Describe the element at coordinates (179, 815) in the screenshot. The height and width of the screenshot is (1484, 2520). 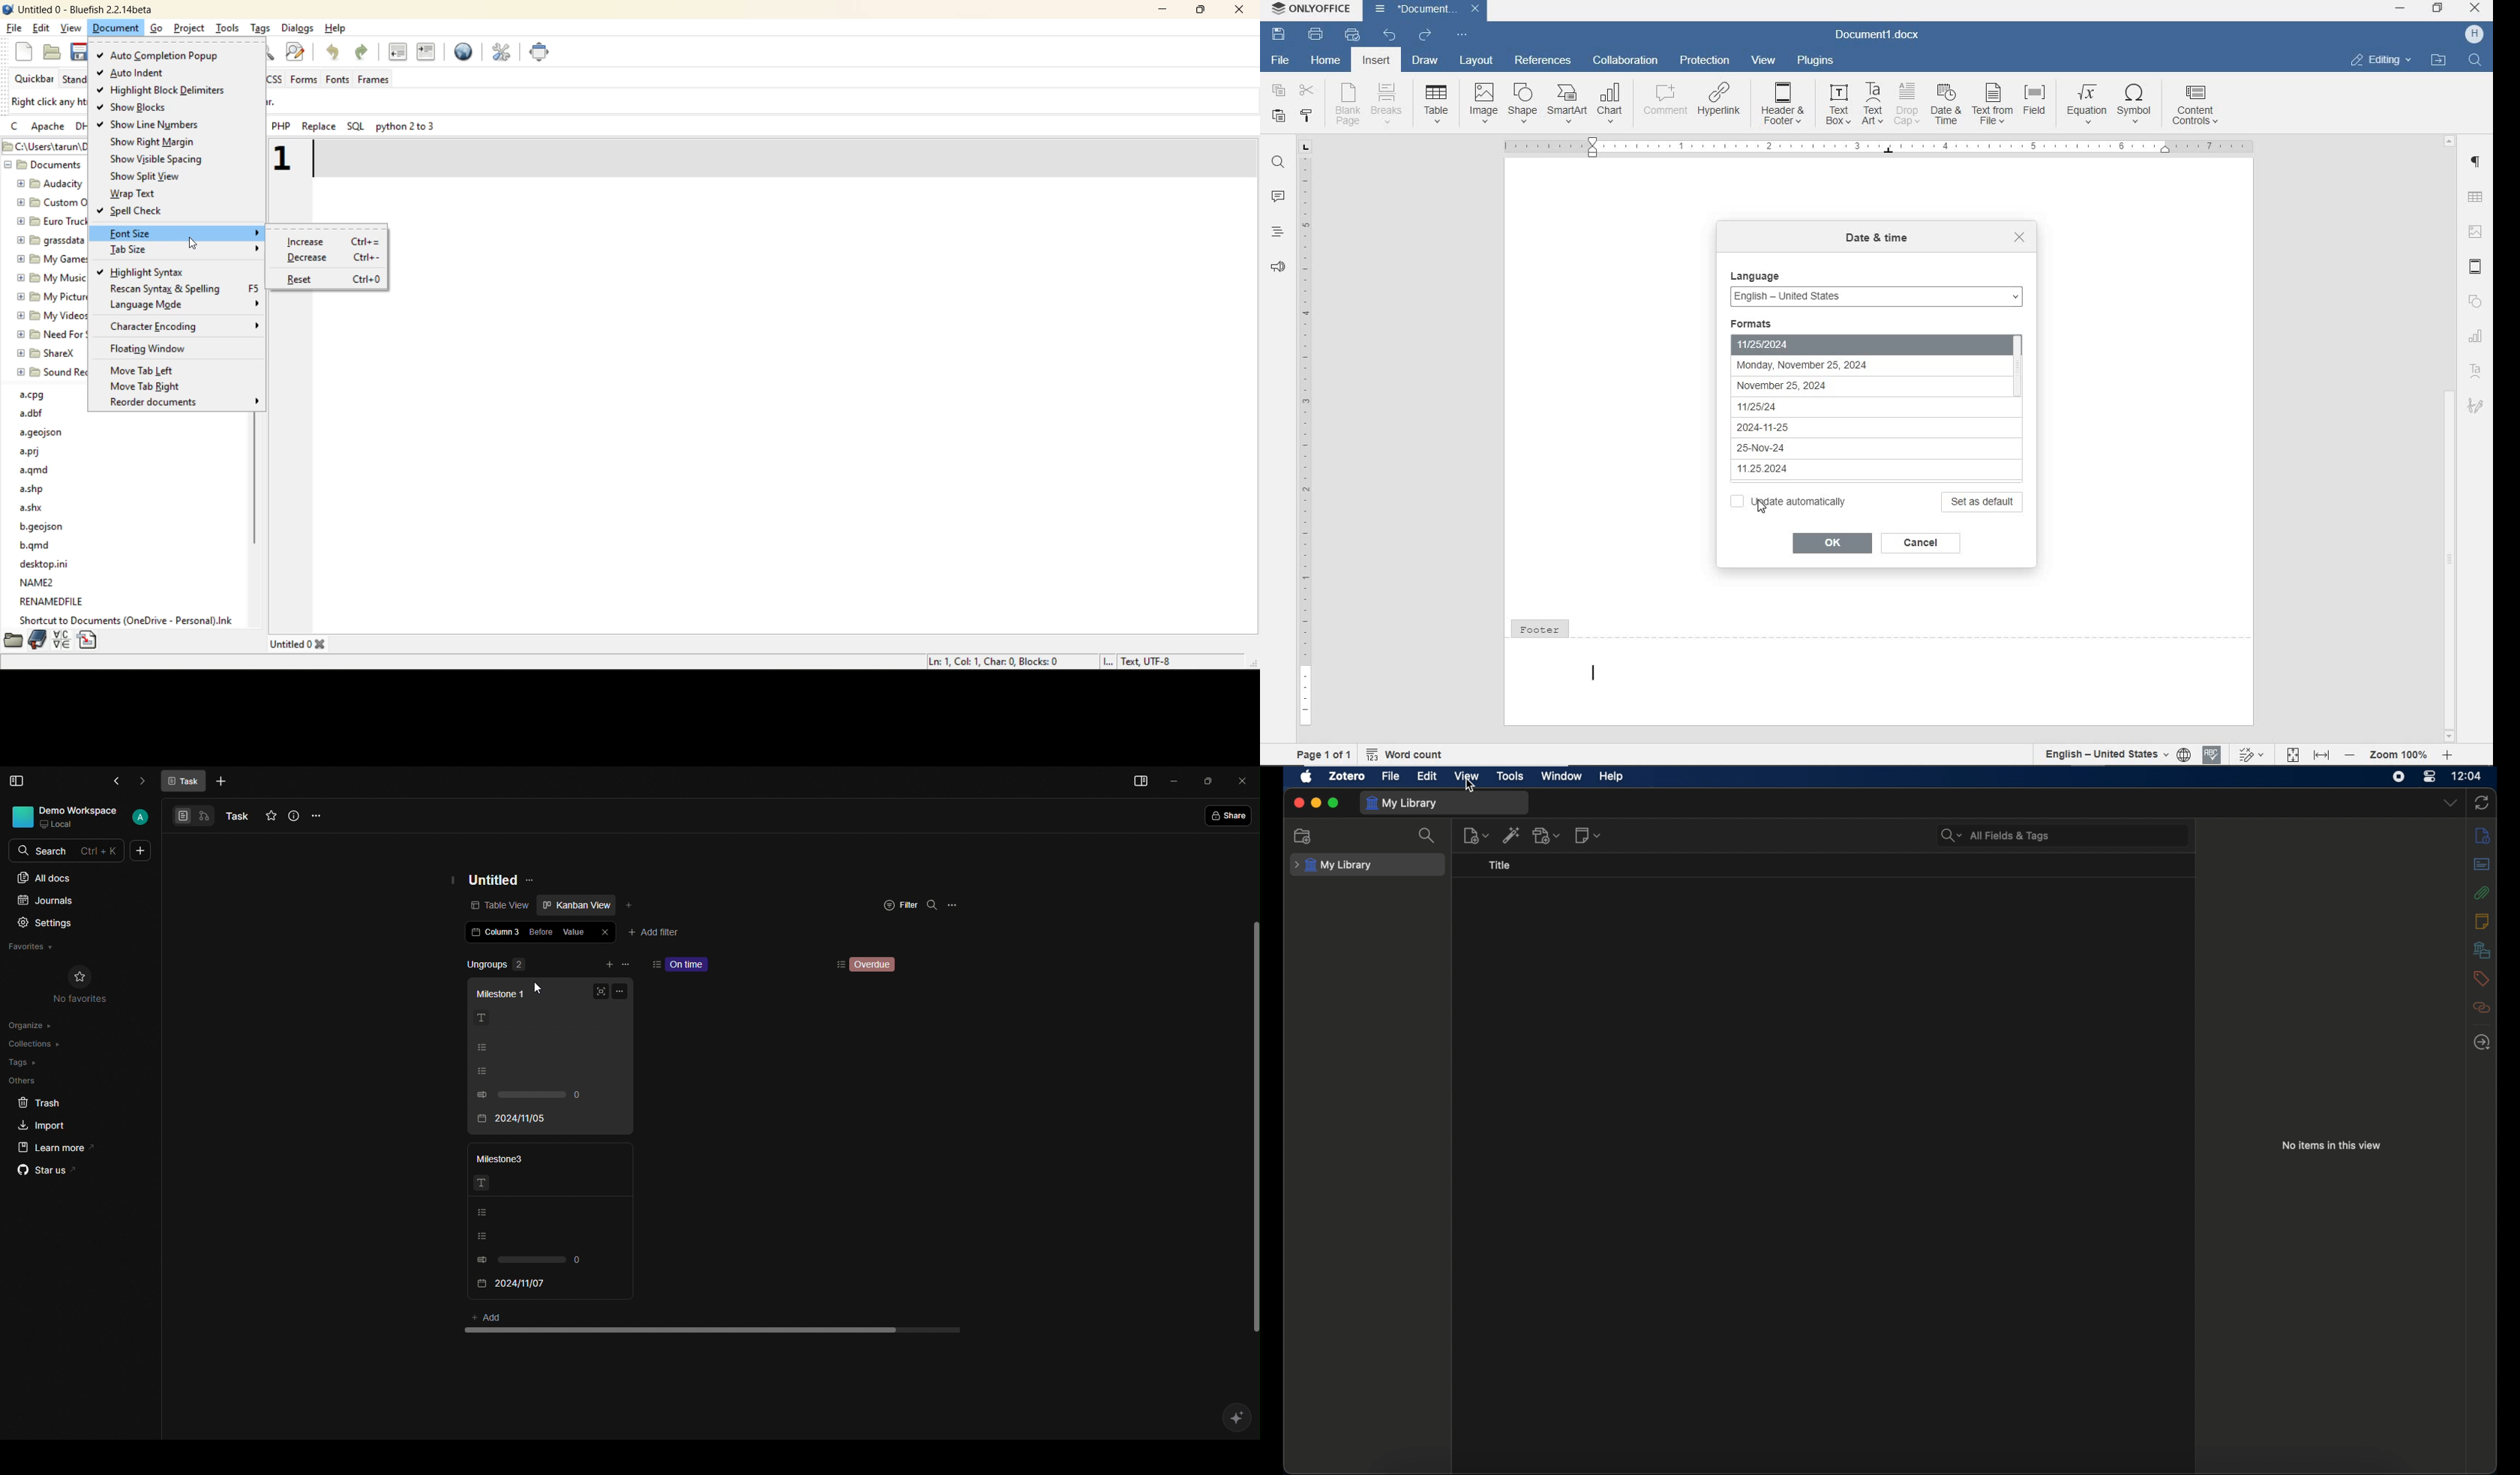
I see `View 1` at that location.